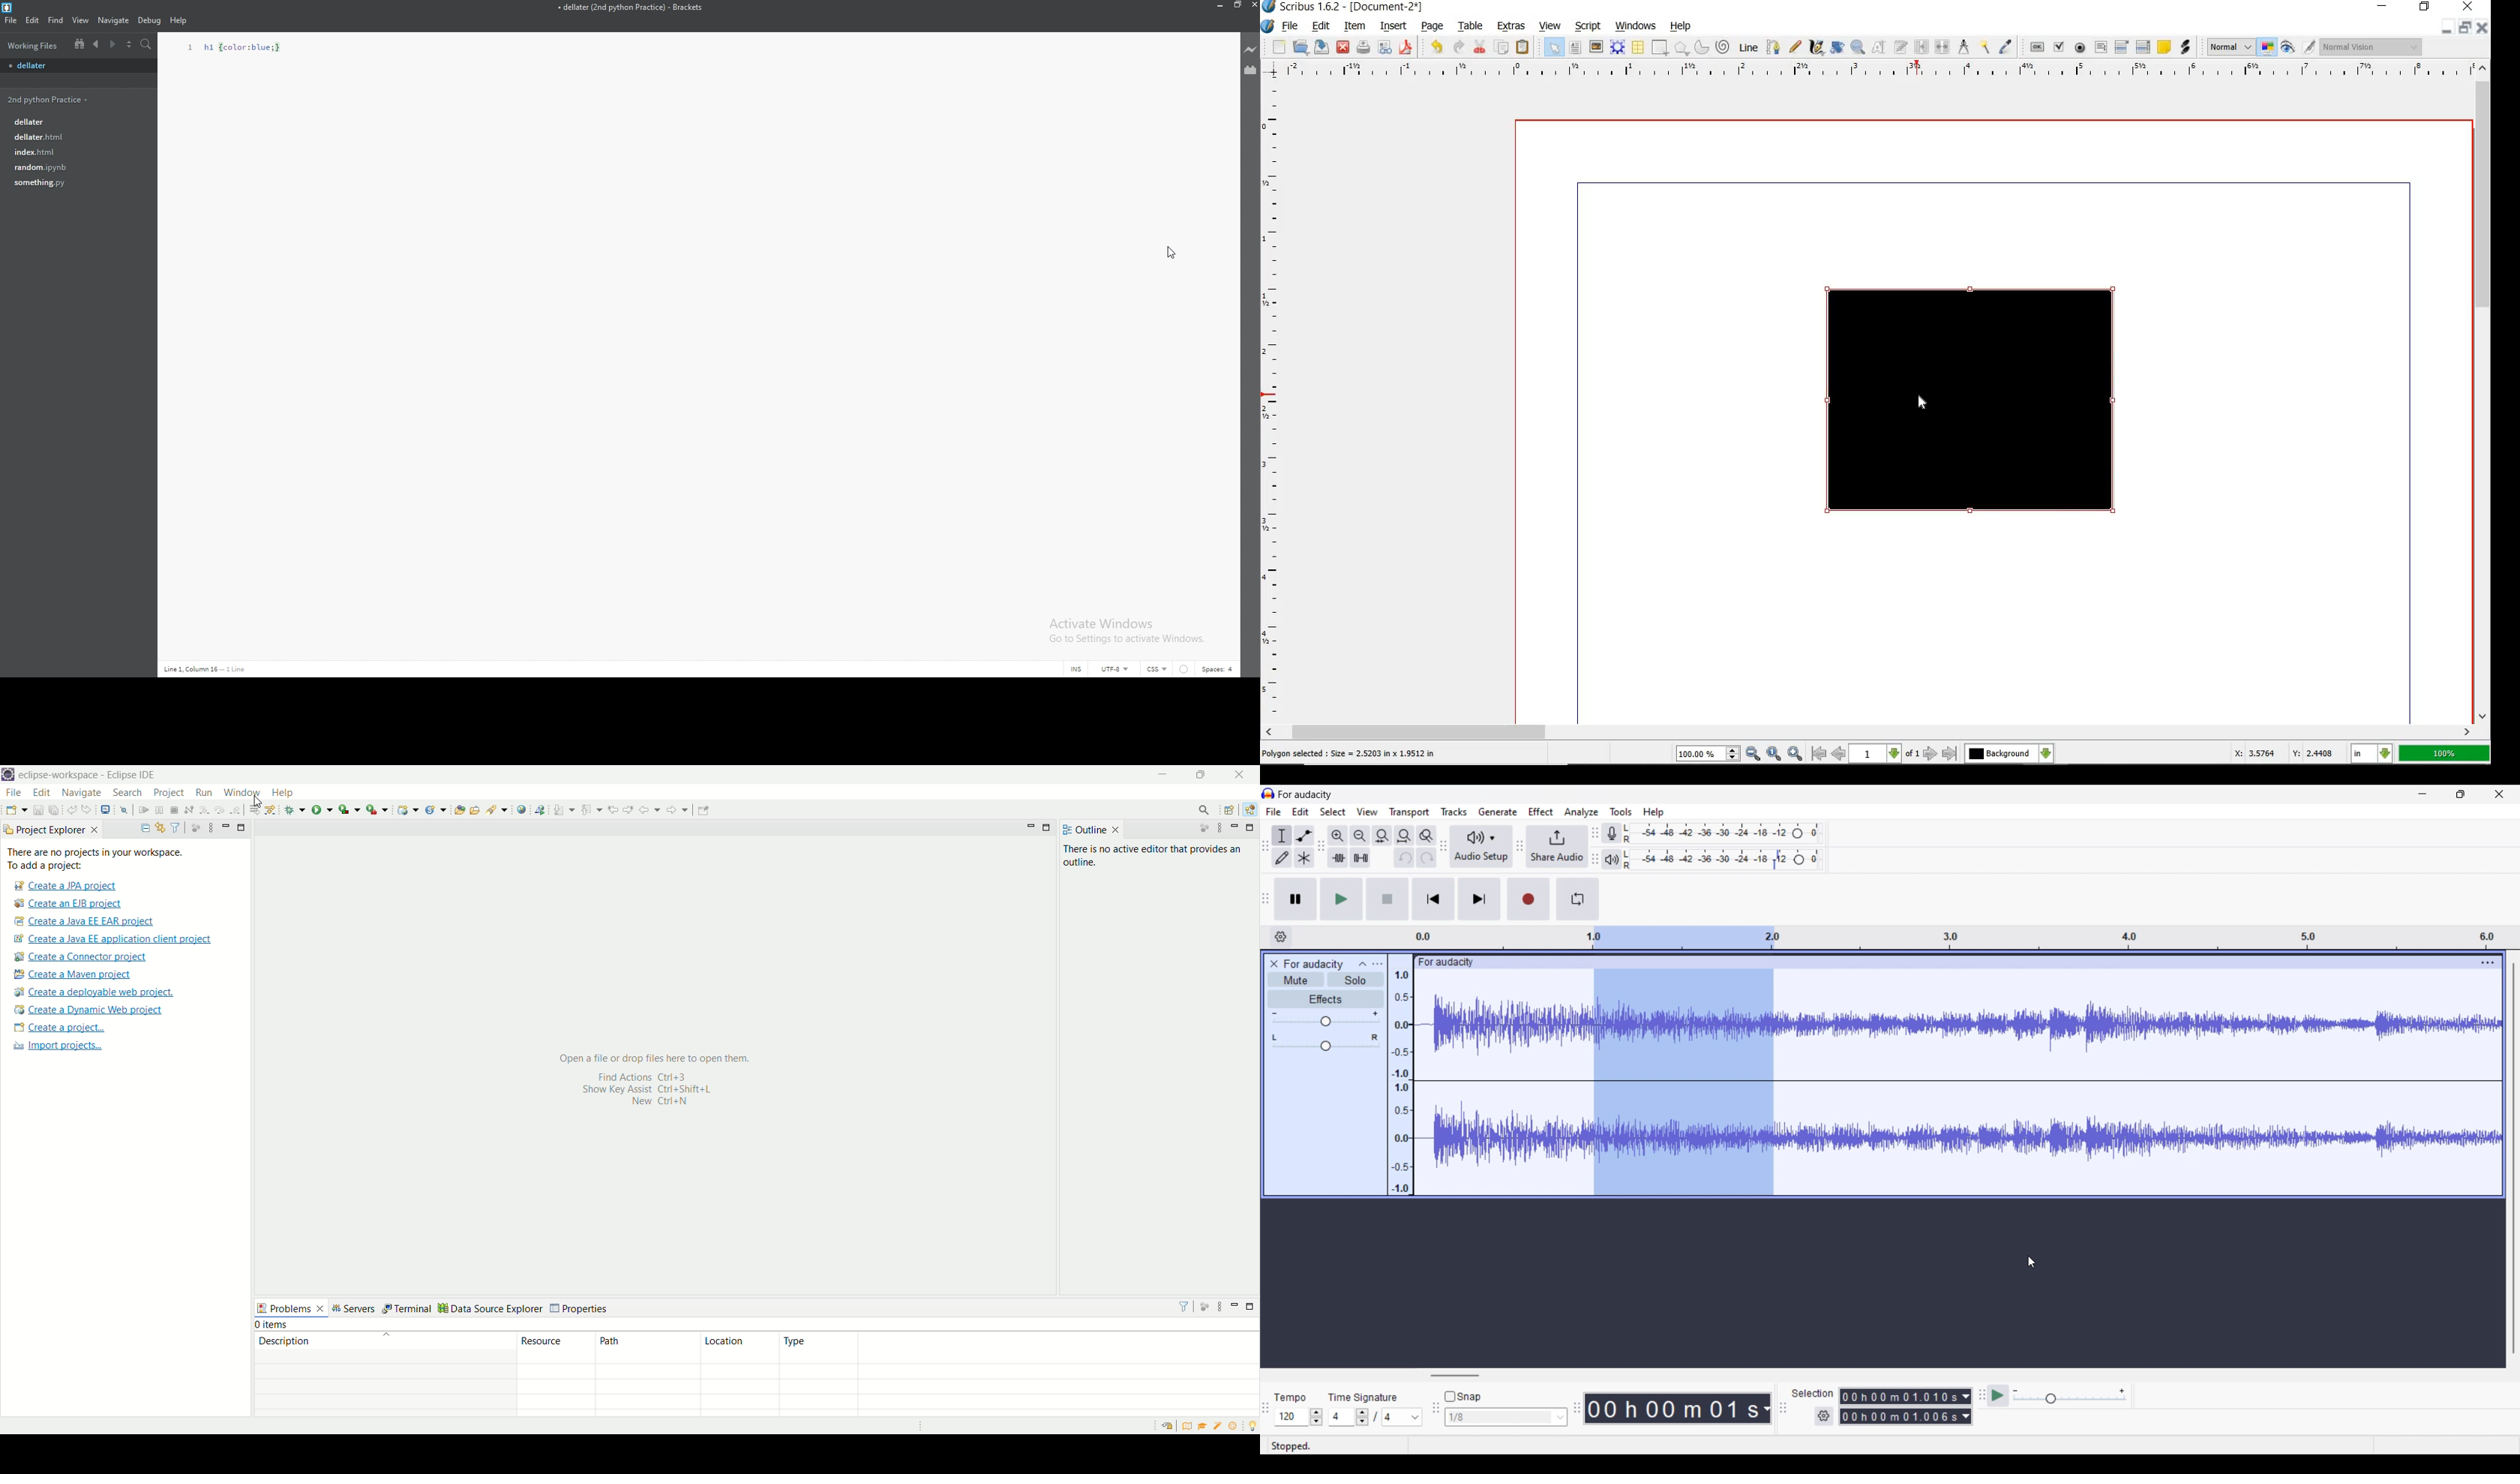 The width and height of the screenshot is (2520, 1484). Describe the element at coordinates (1550, 26) in the screenshot. I see `view` at that location.